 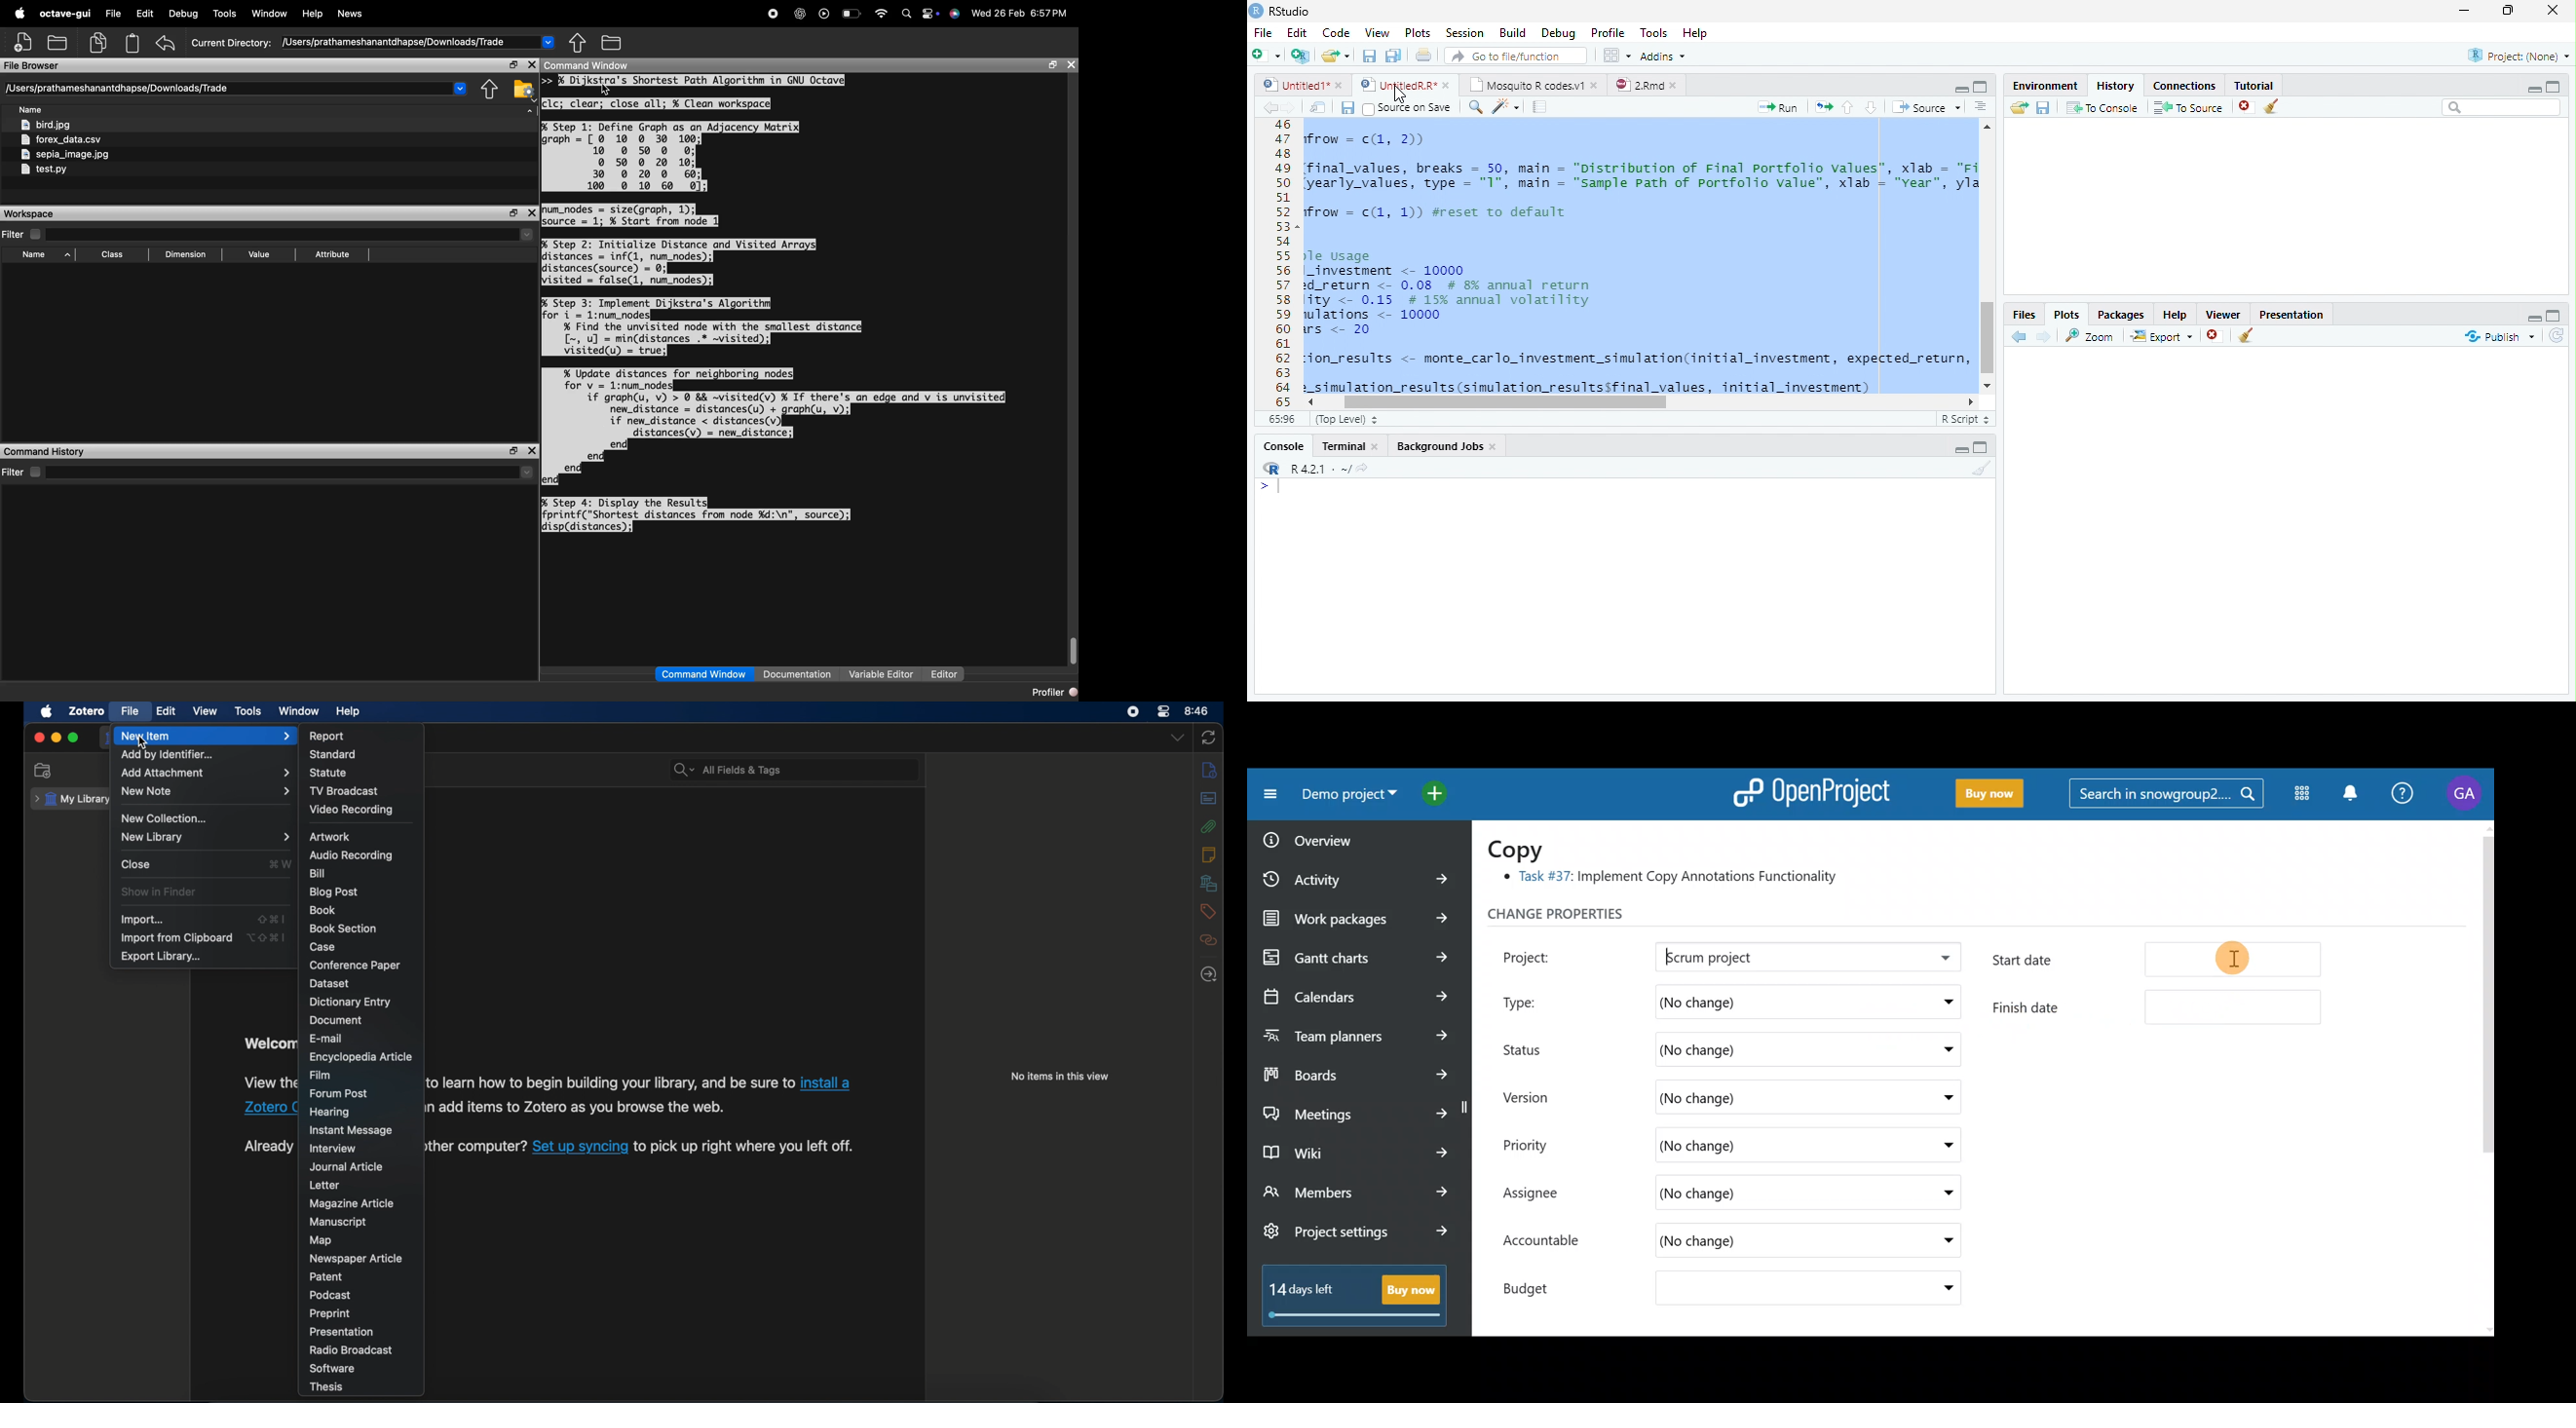 What do you see at coordinates (2513, 12) in the screenshot?
I see `Maximize` at bounding box center [2513, 12].